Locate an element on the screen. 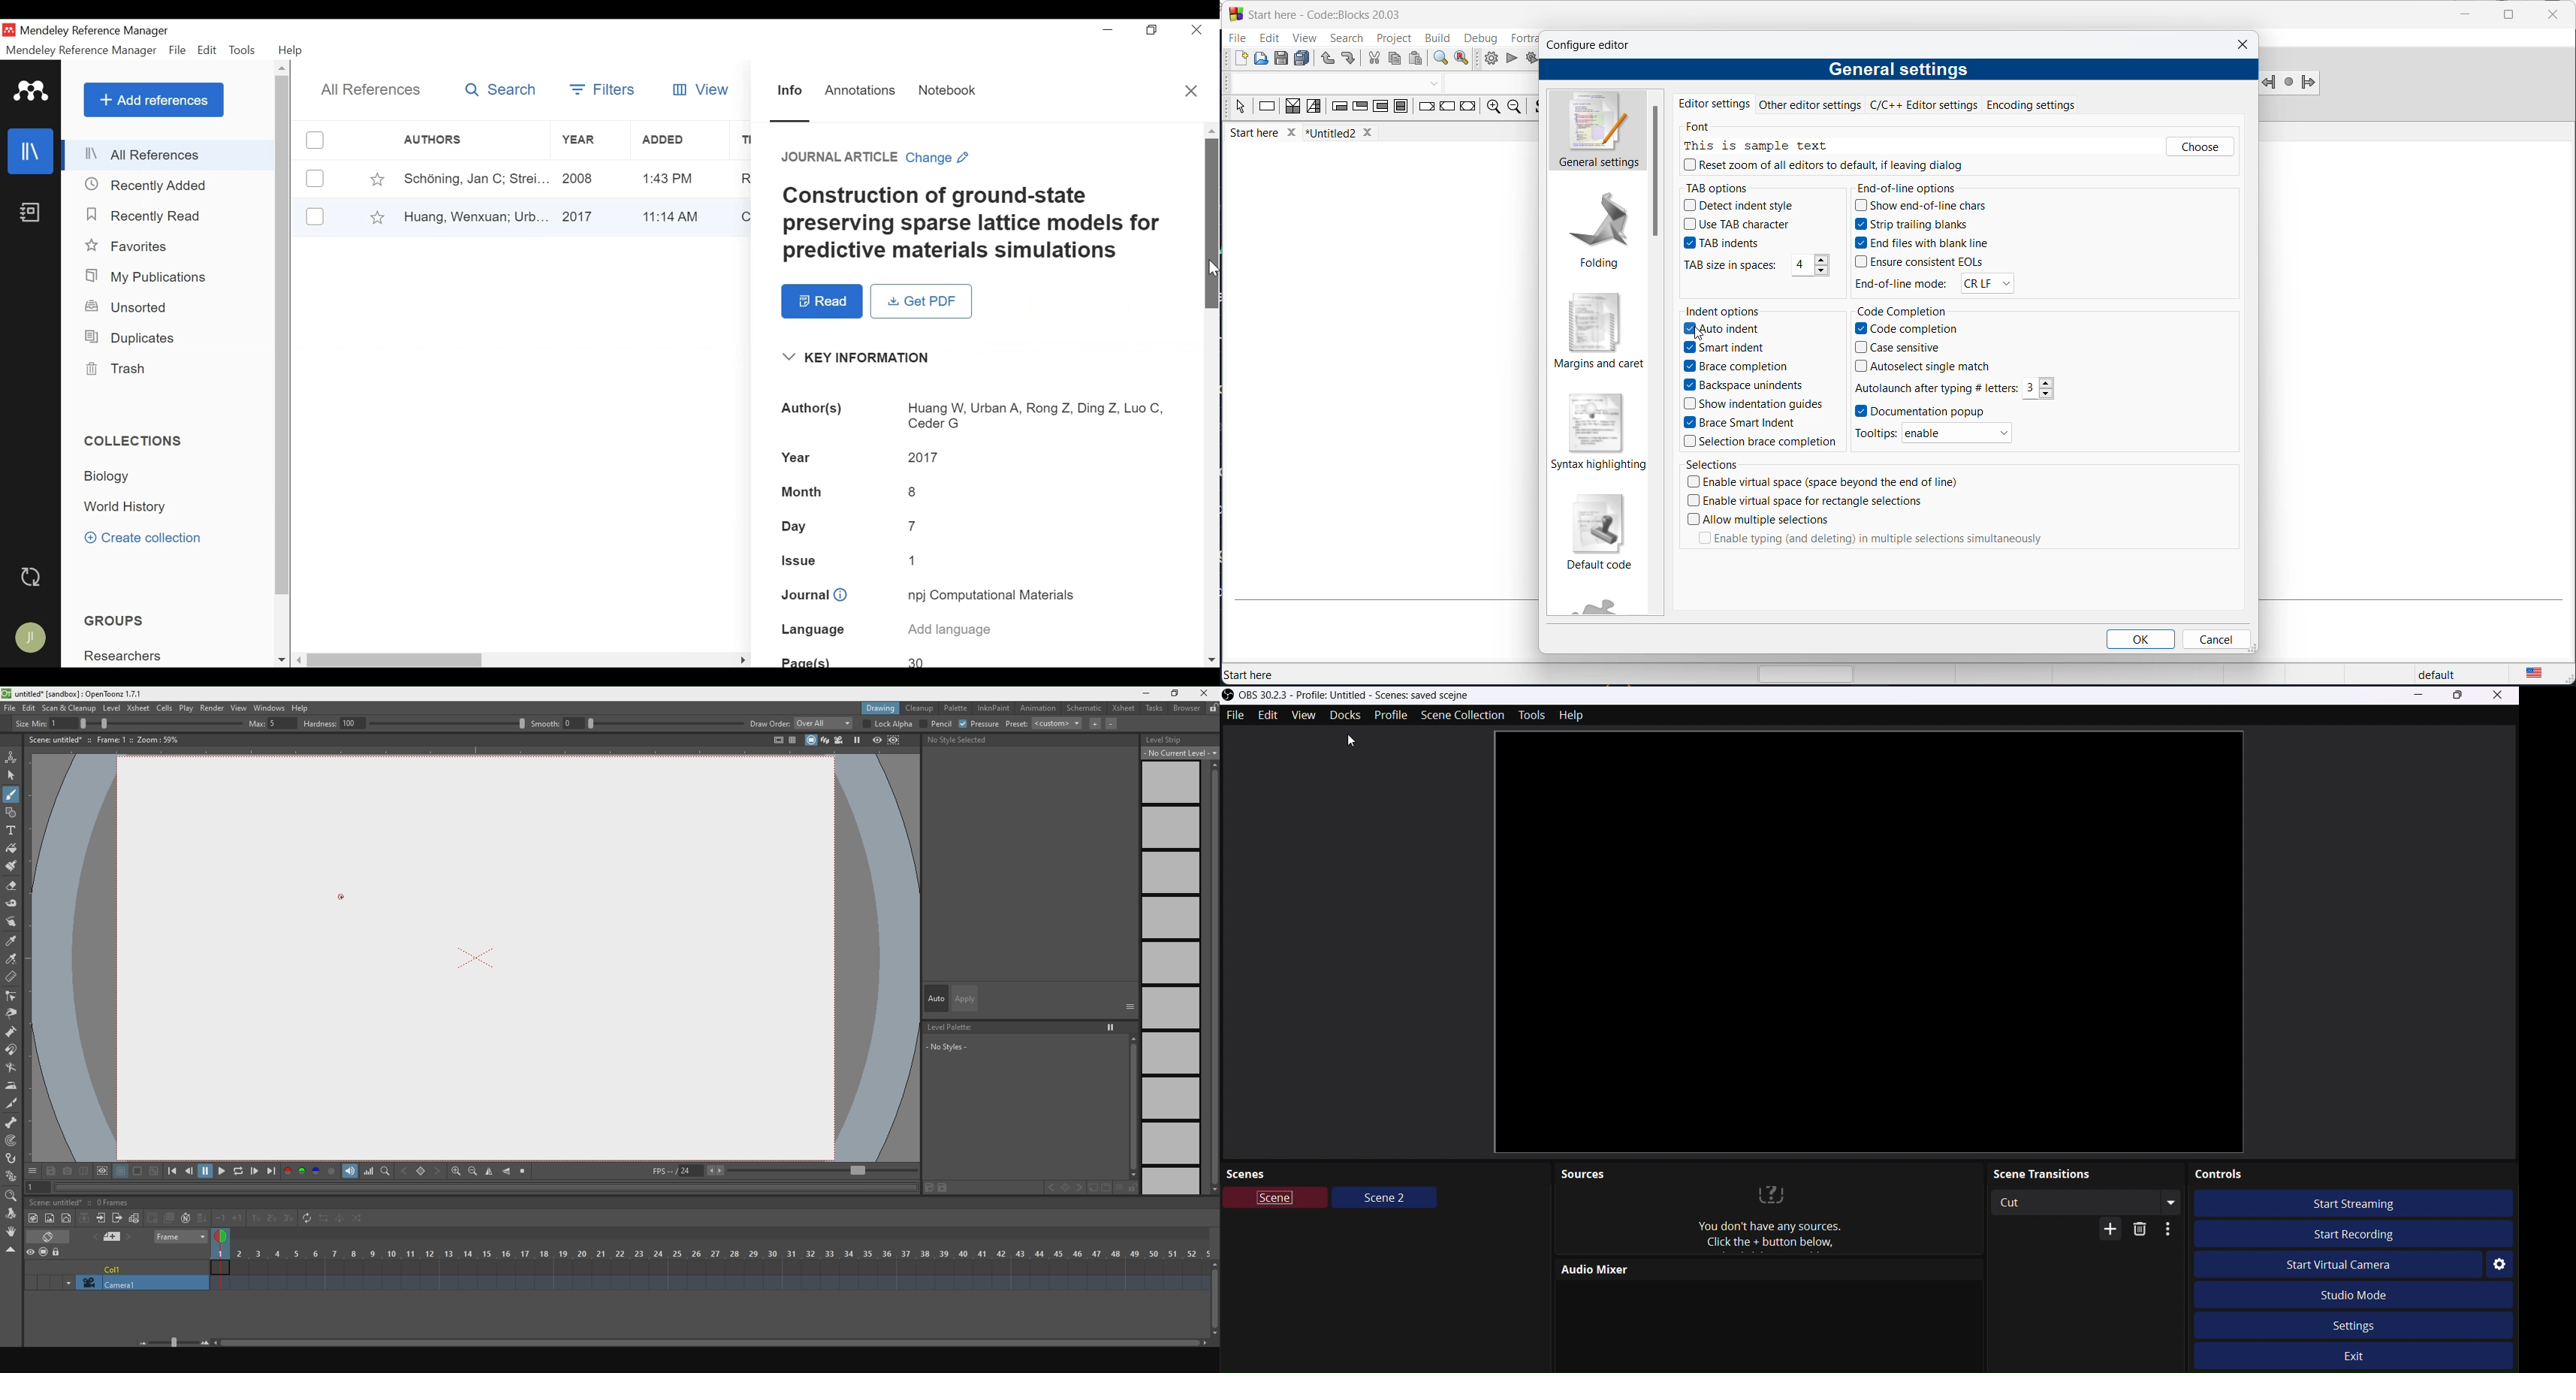  Studio Mode is located at coordinates (2375, 1294).